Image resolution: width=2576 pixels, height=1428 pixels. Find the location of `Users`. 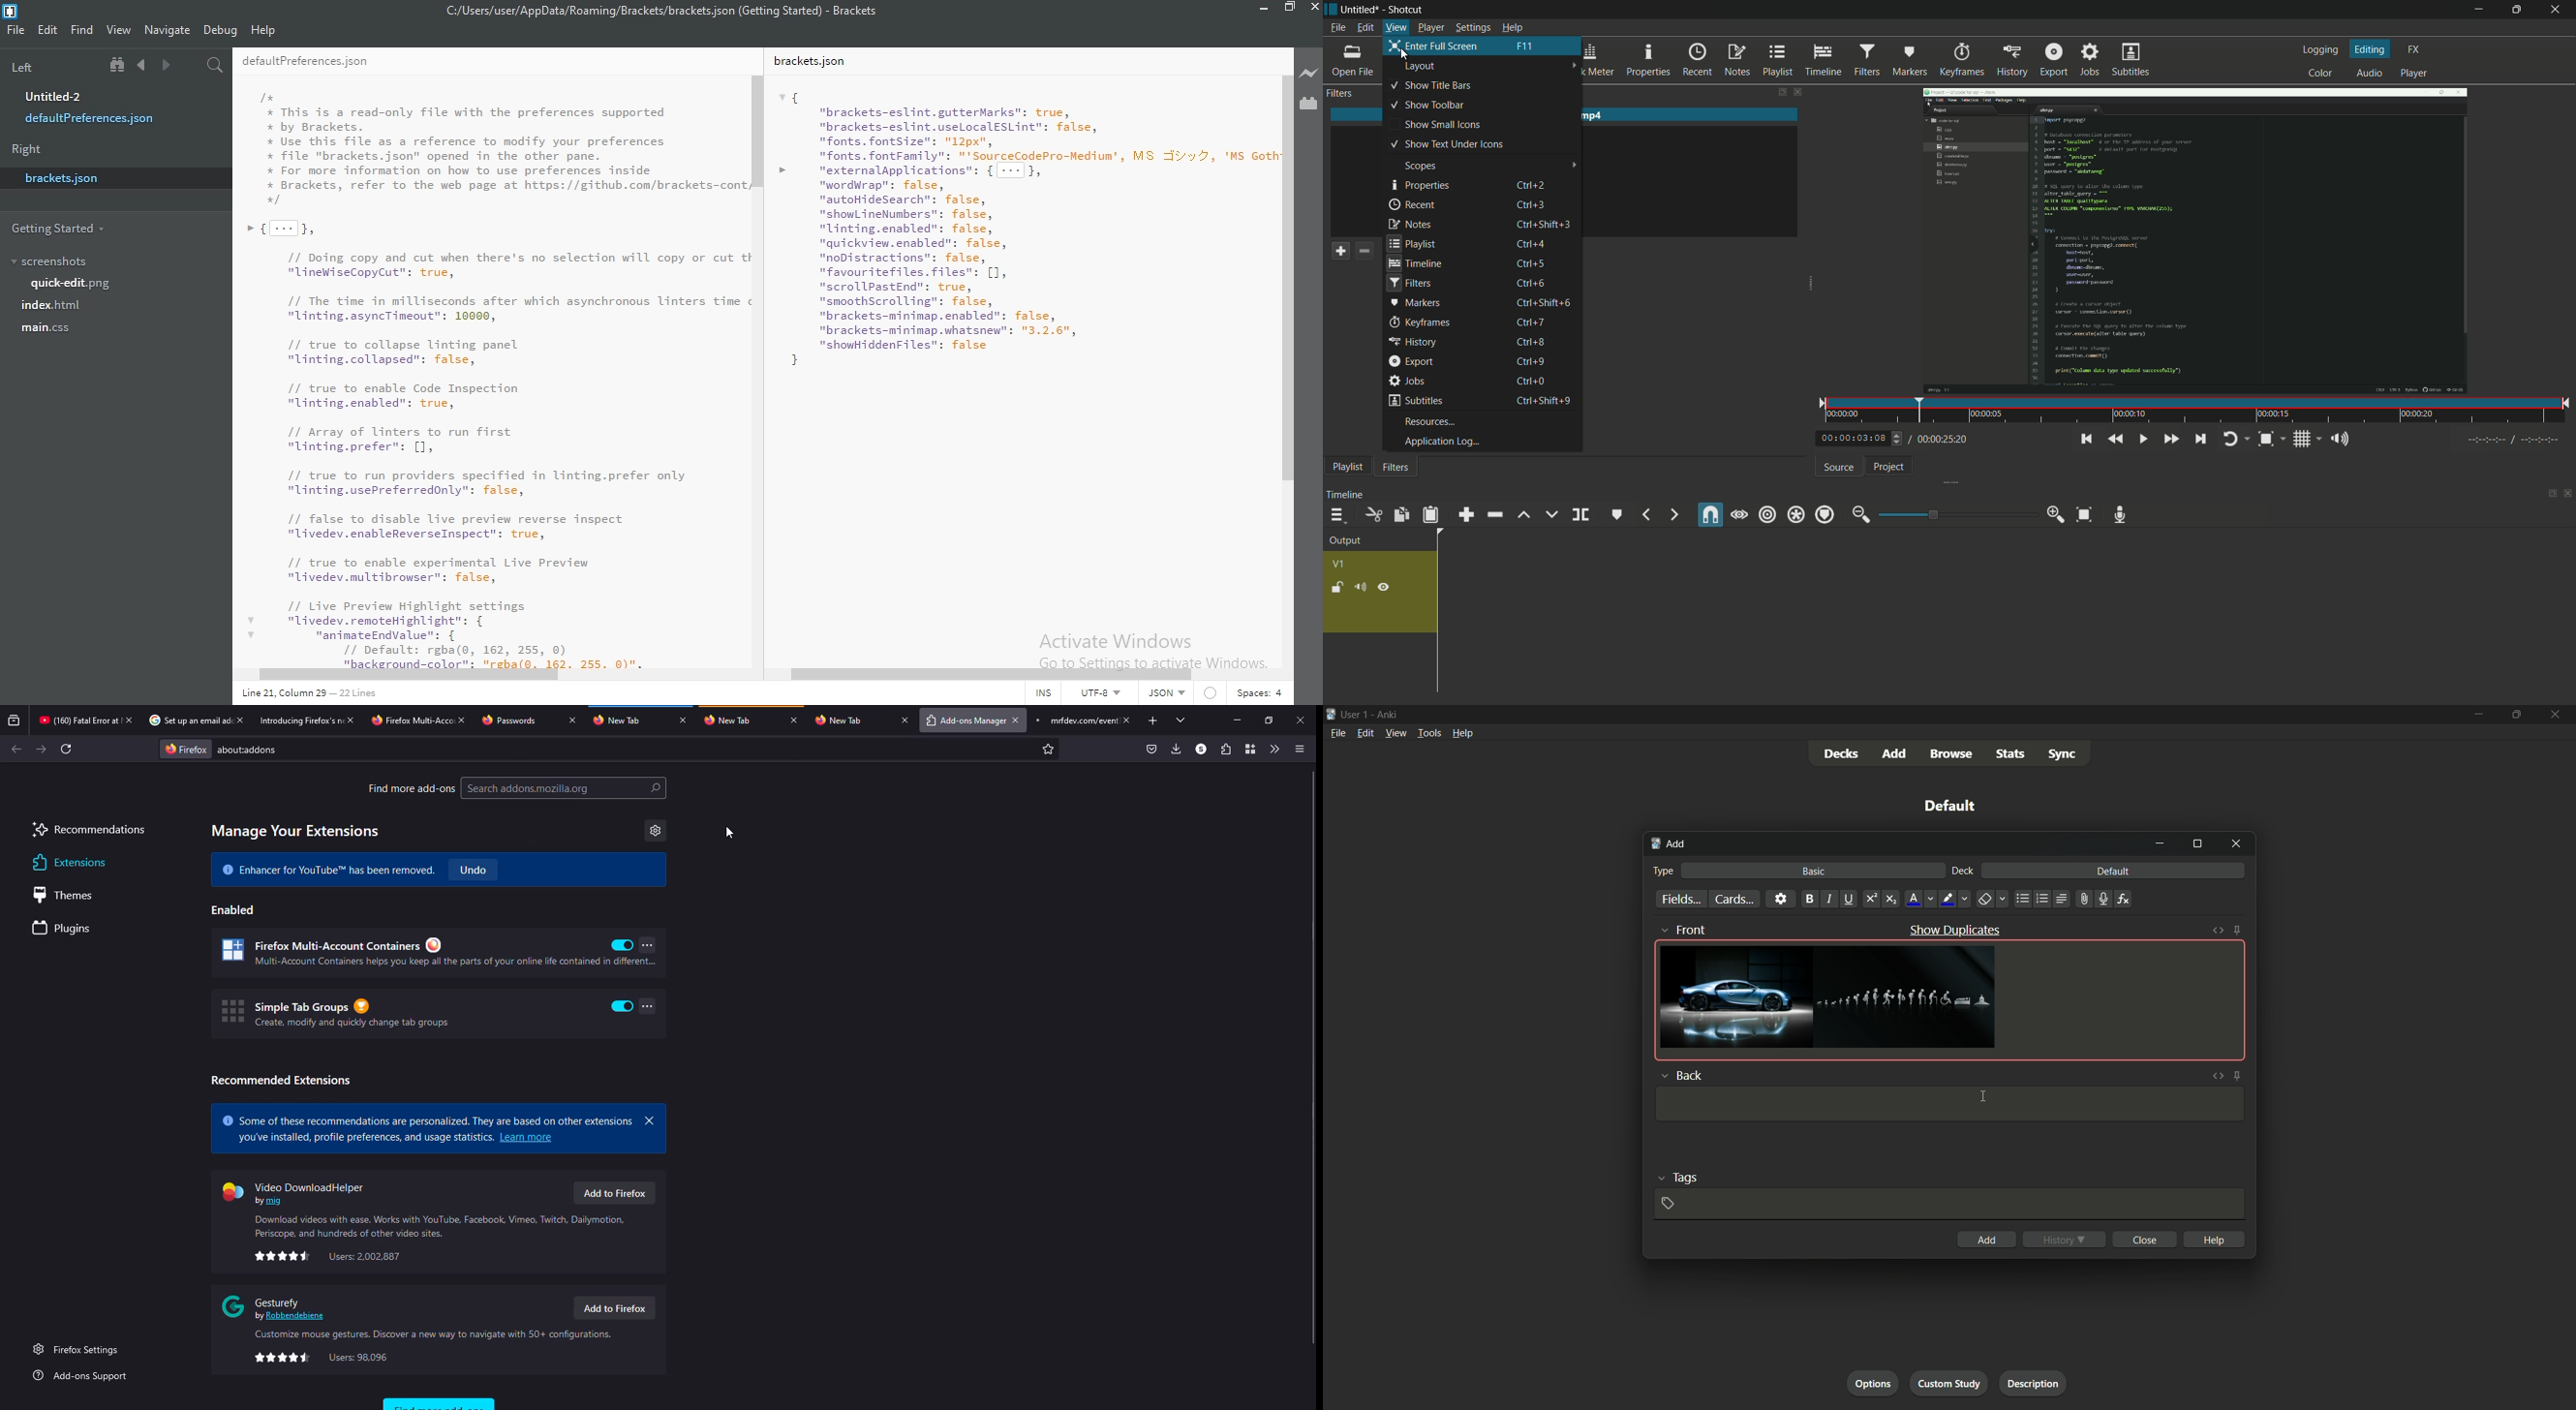

Users is located at coordinates (364, 1256).